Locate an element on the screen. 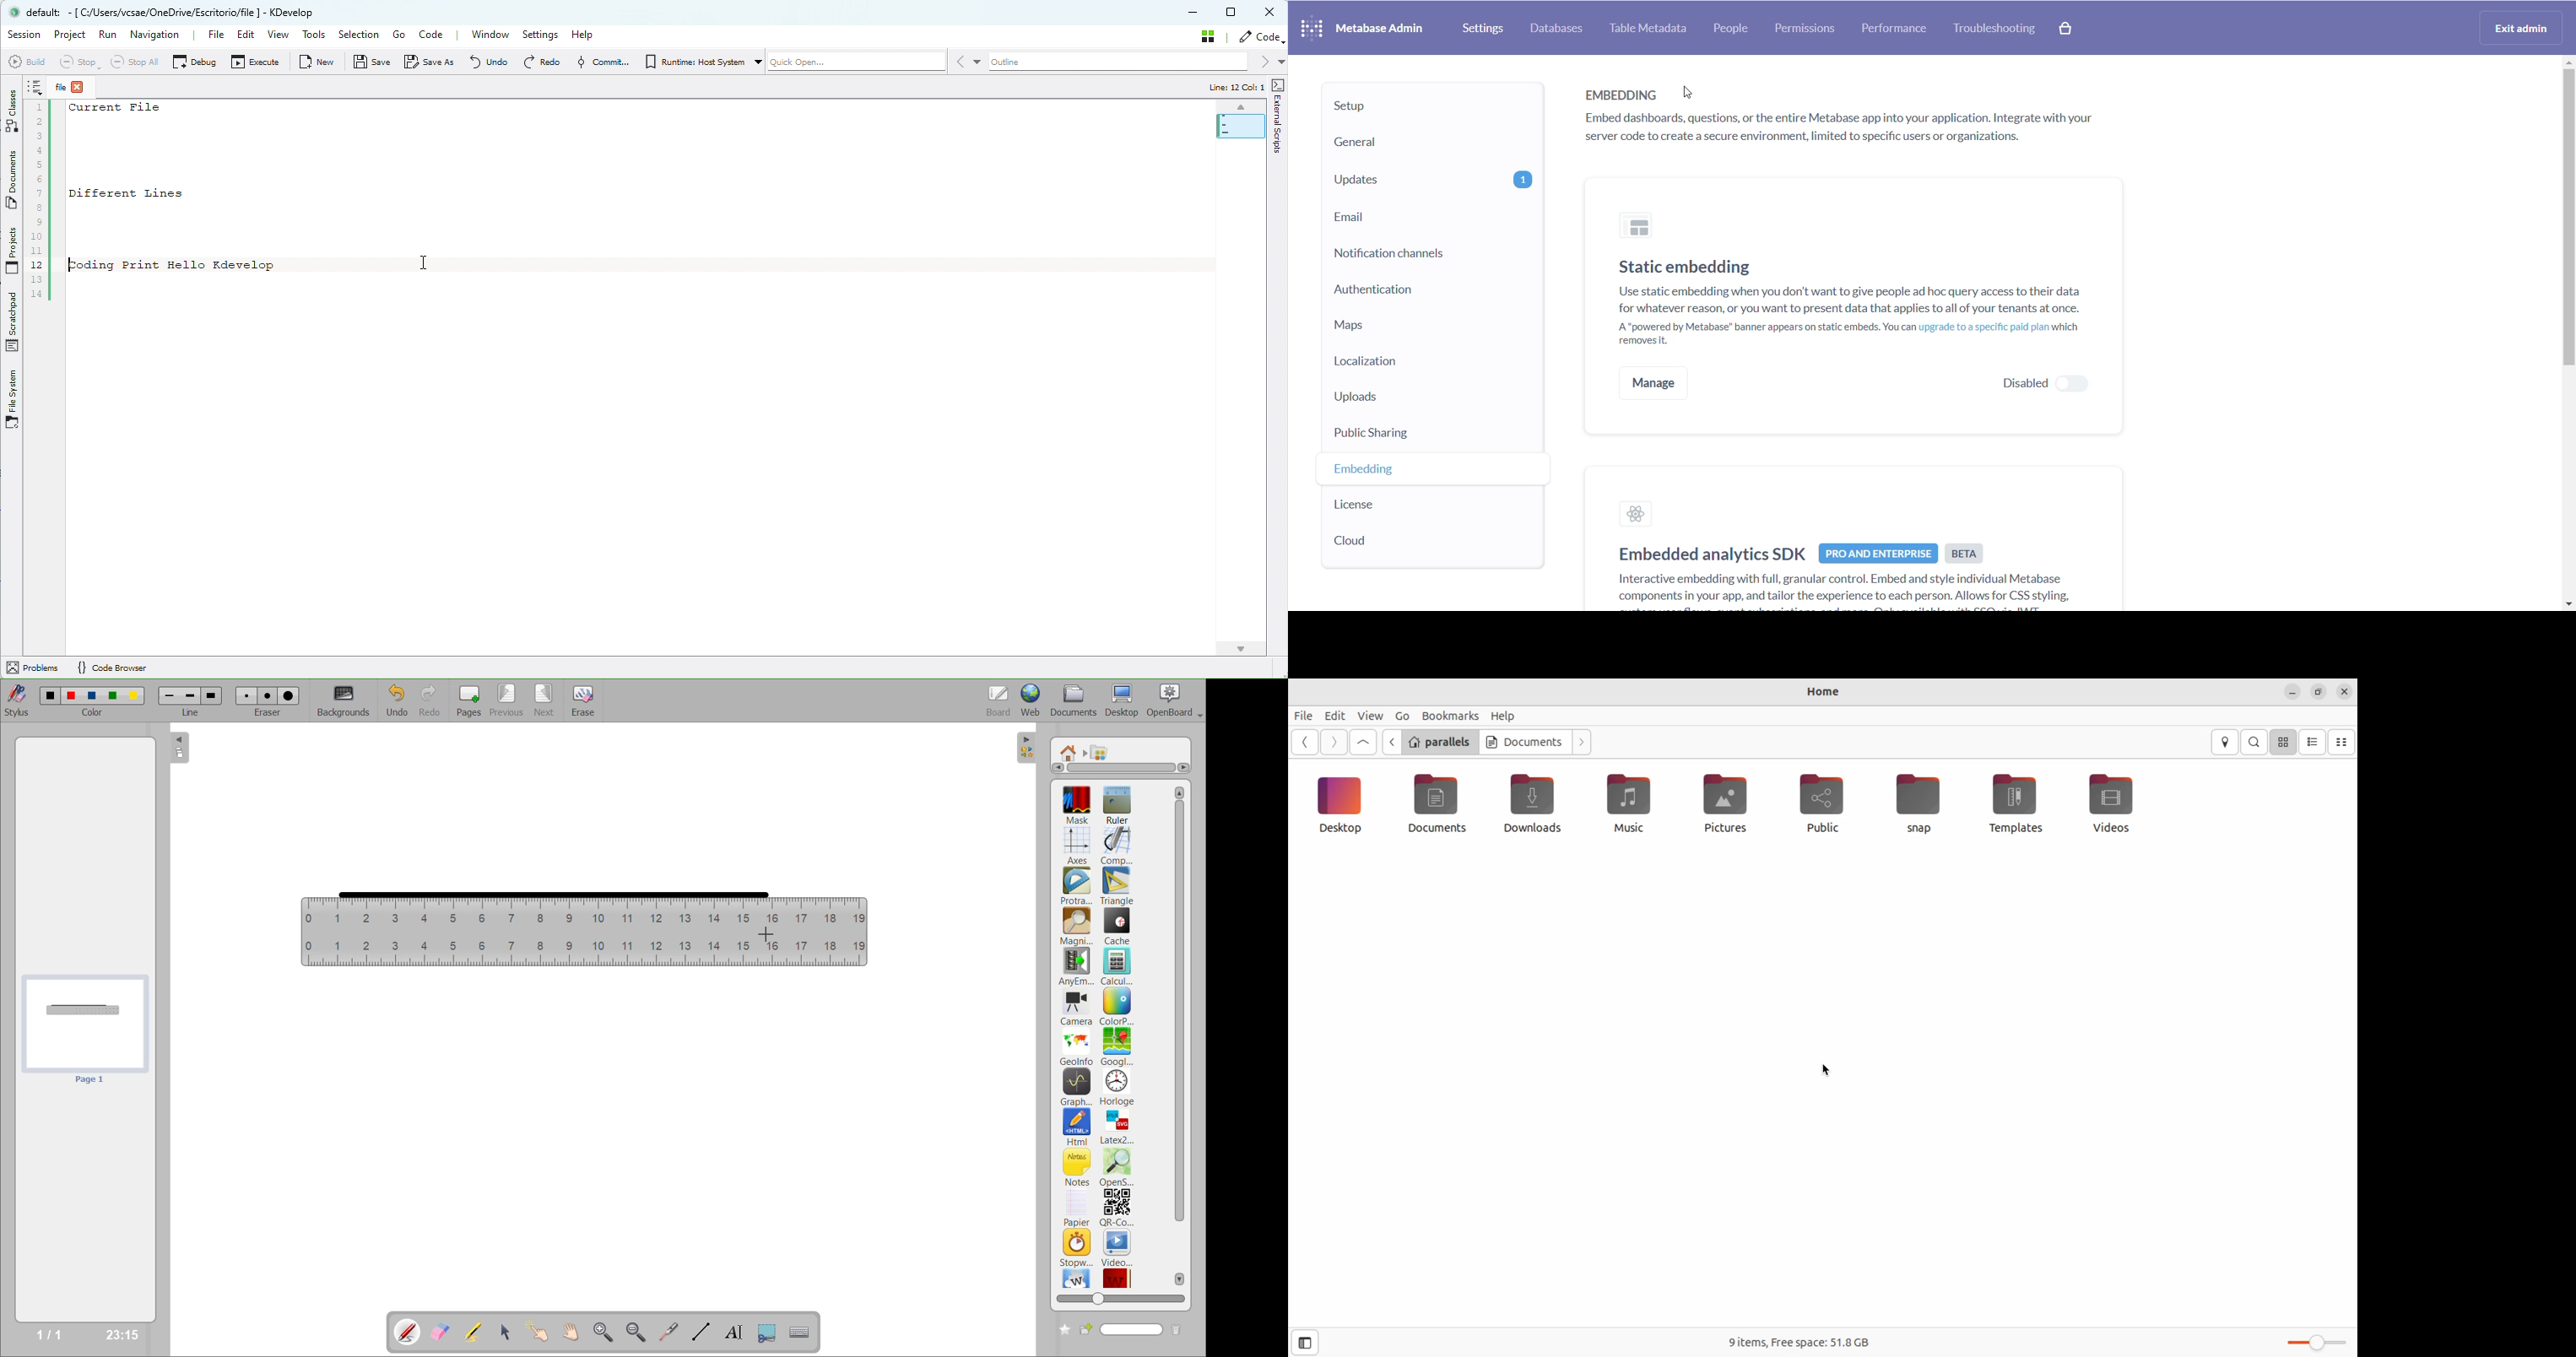 This screenshot has width=2576, height=1372. collapse is located at coordinates (180, 749).